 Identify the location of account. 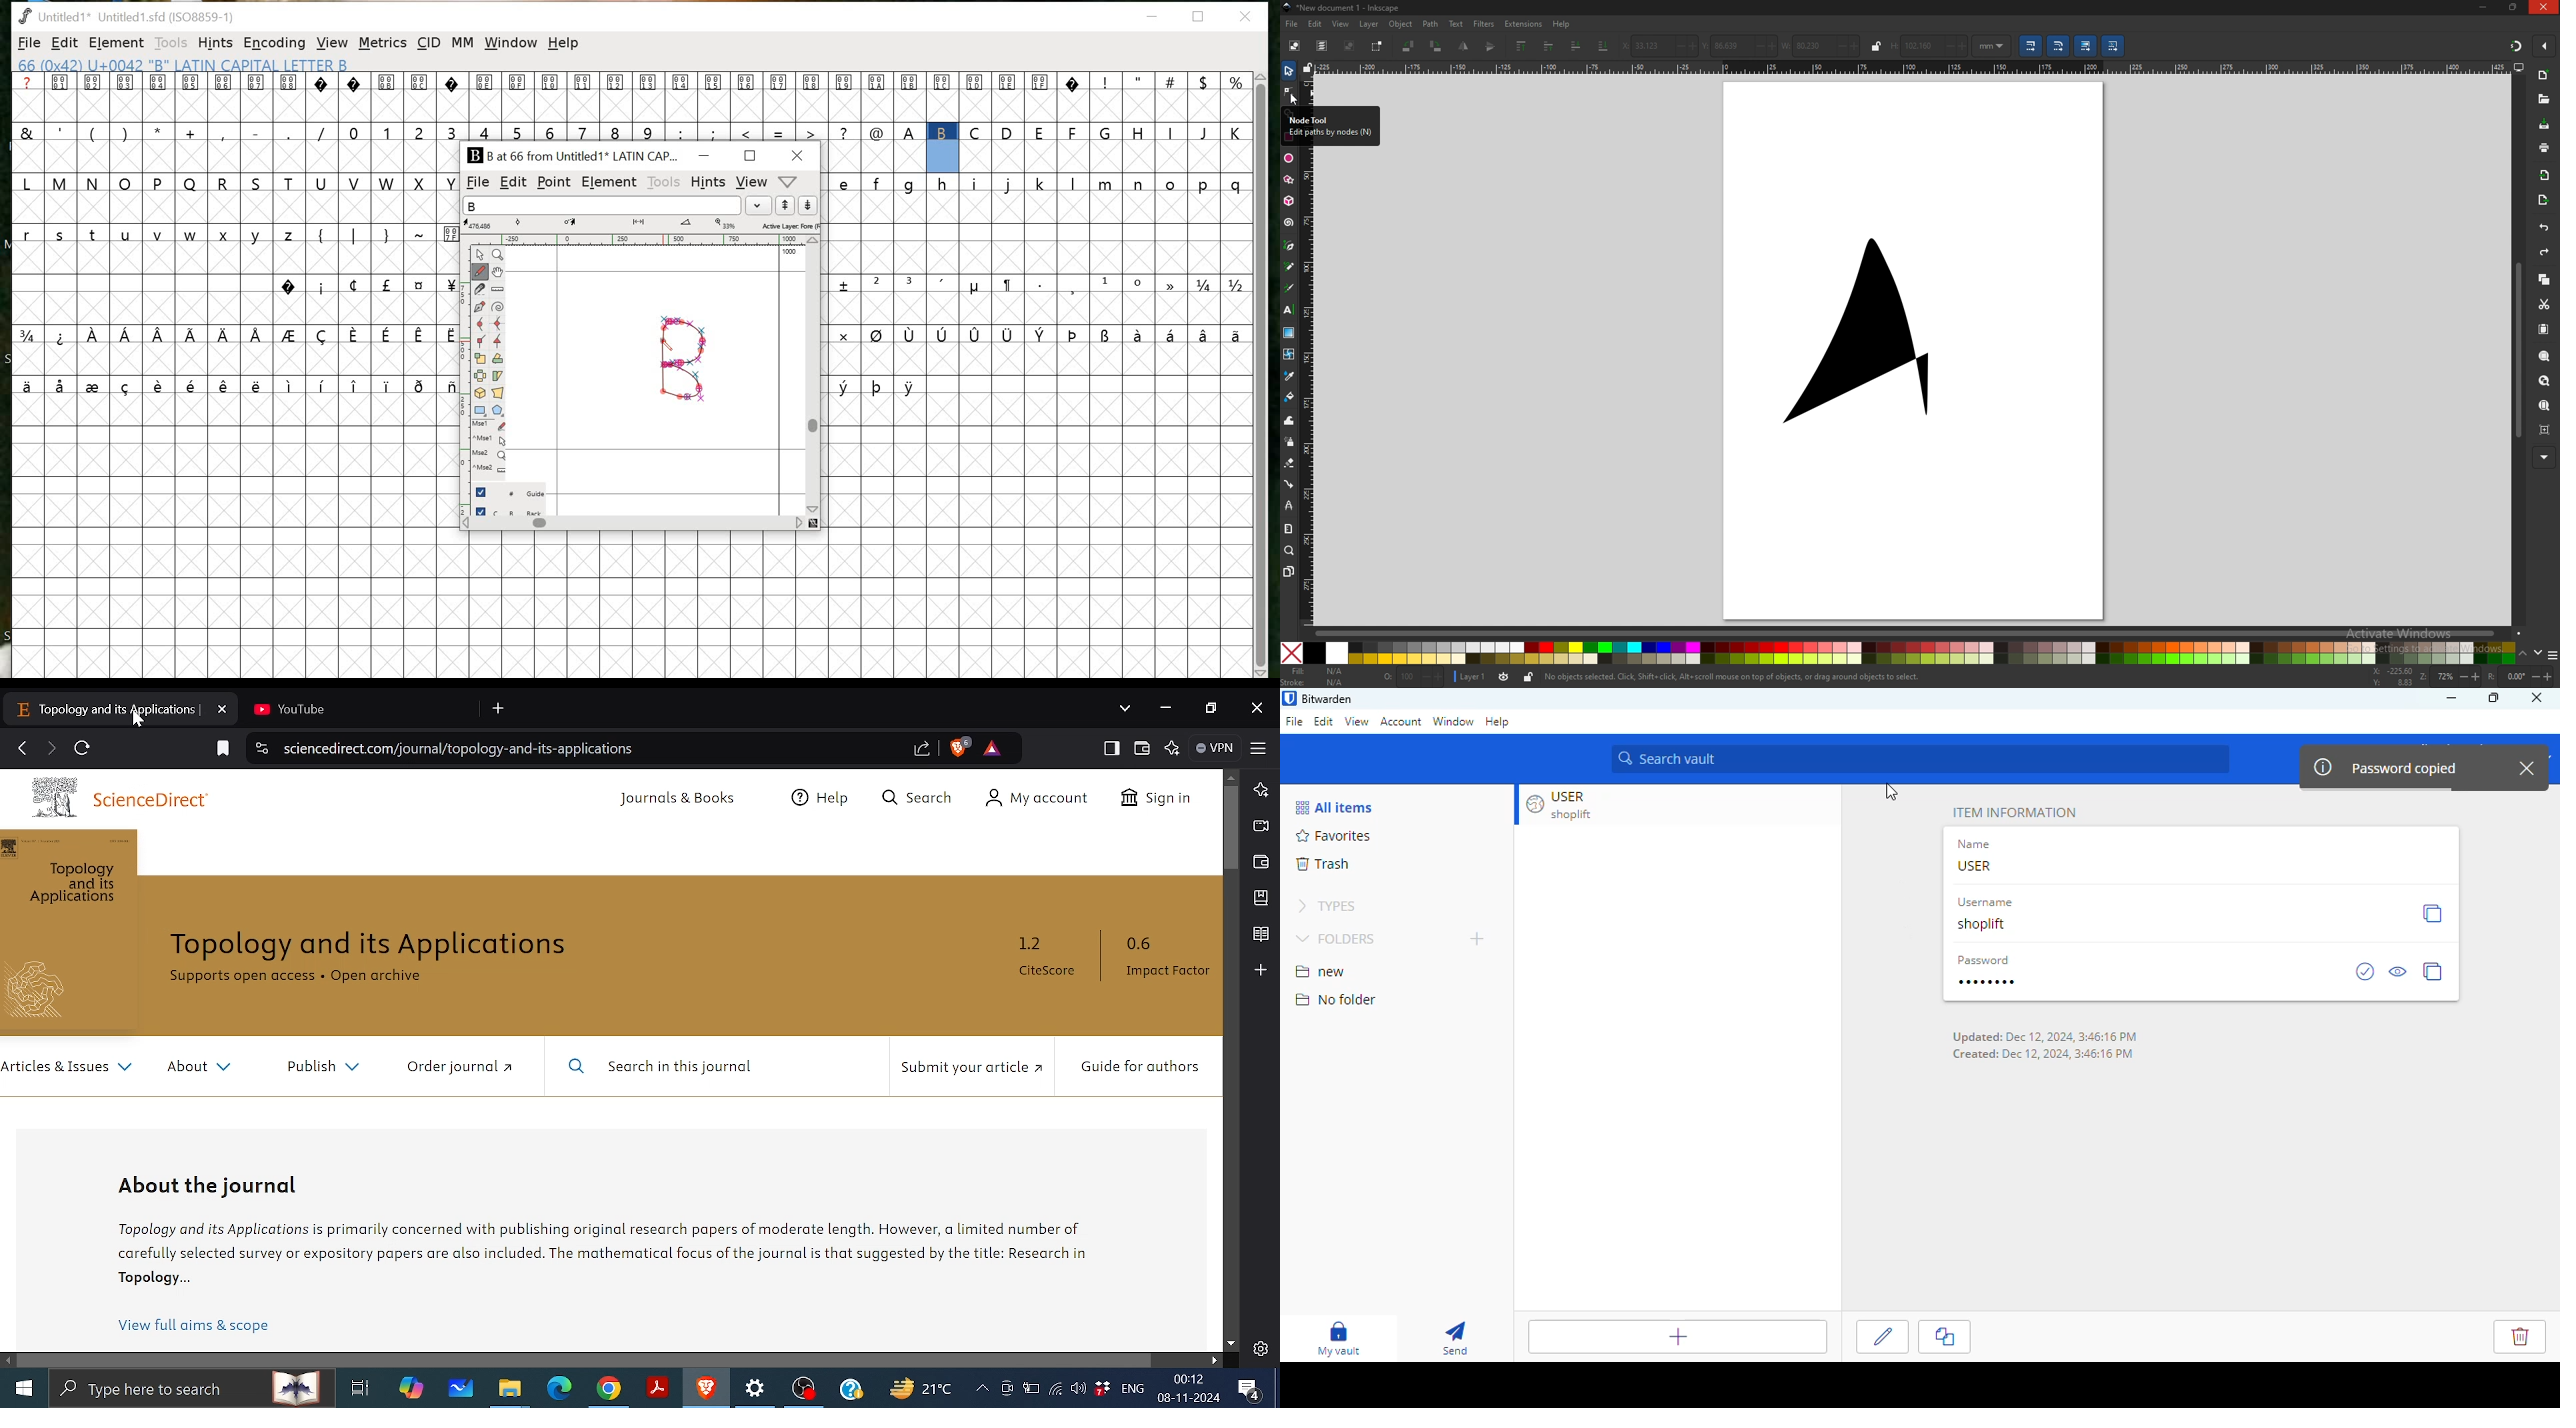
(1401, 721).